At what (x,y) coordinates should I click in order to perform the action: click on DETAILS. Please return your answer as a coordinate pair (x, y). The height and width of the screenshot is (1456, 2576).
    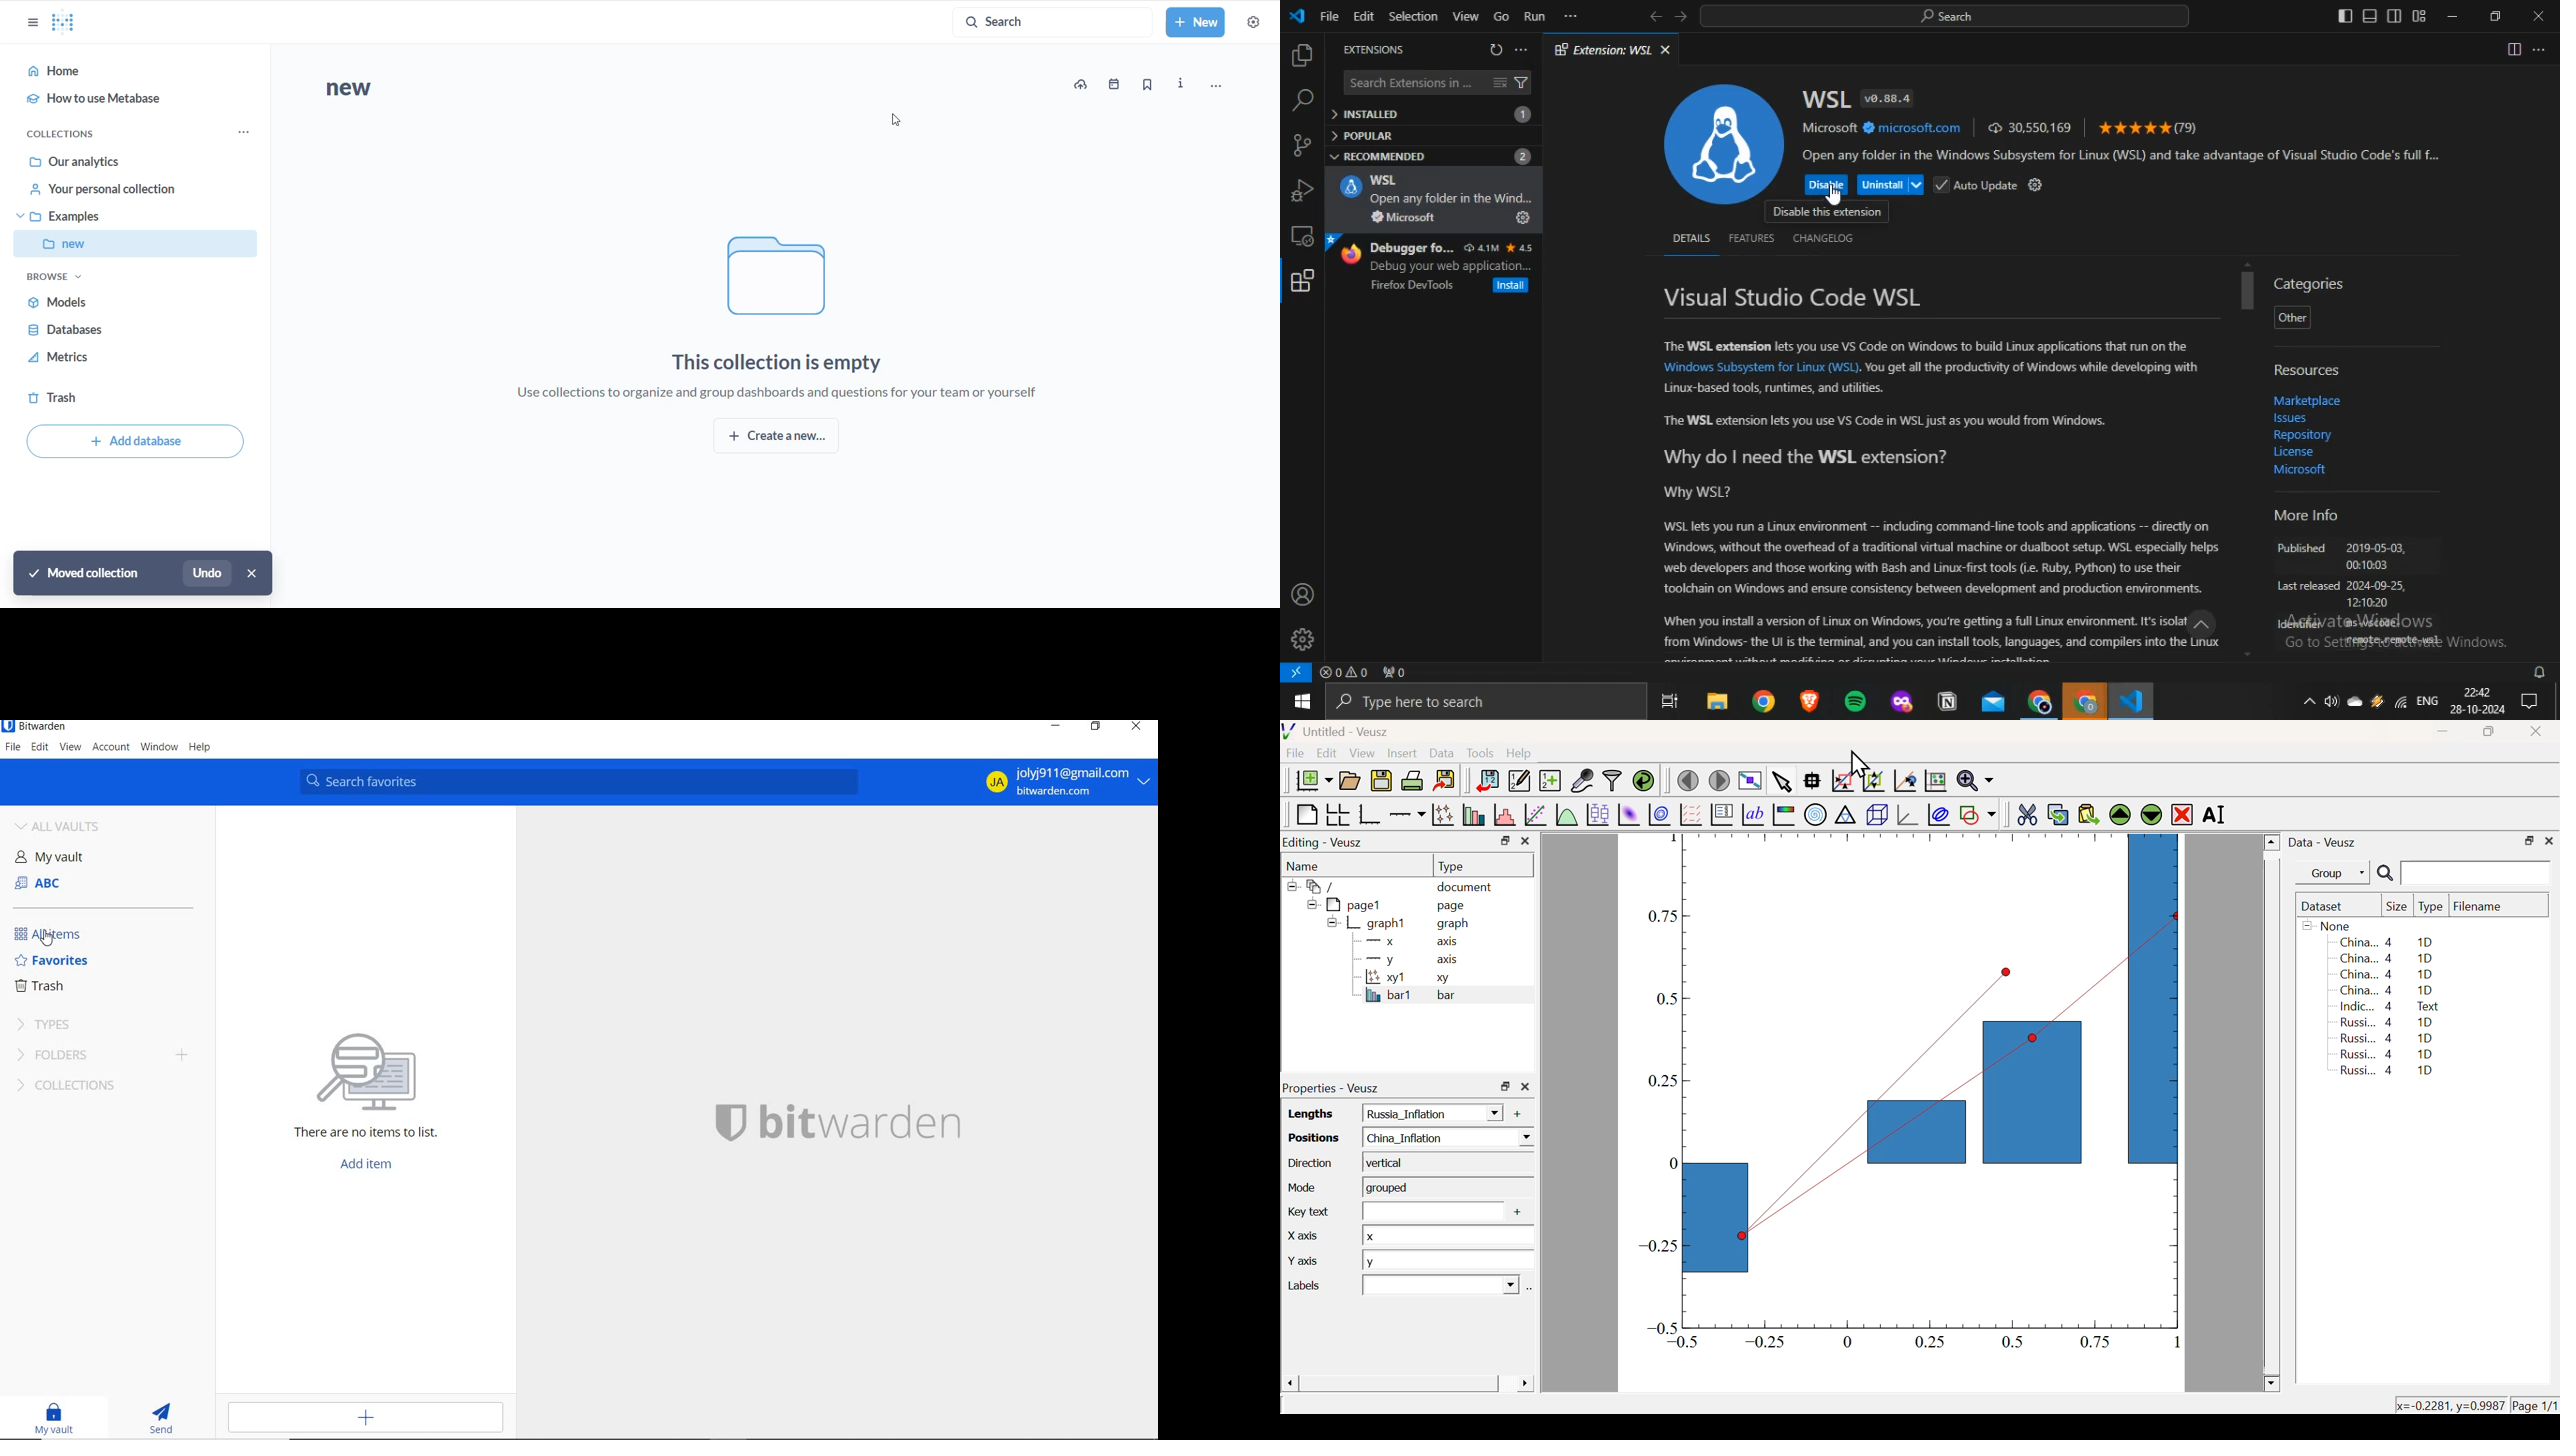
    Looking at the image, I should click on (1690, 238).